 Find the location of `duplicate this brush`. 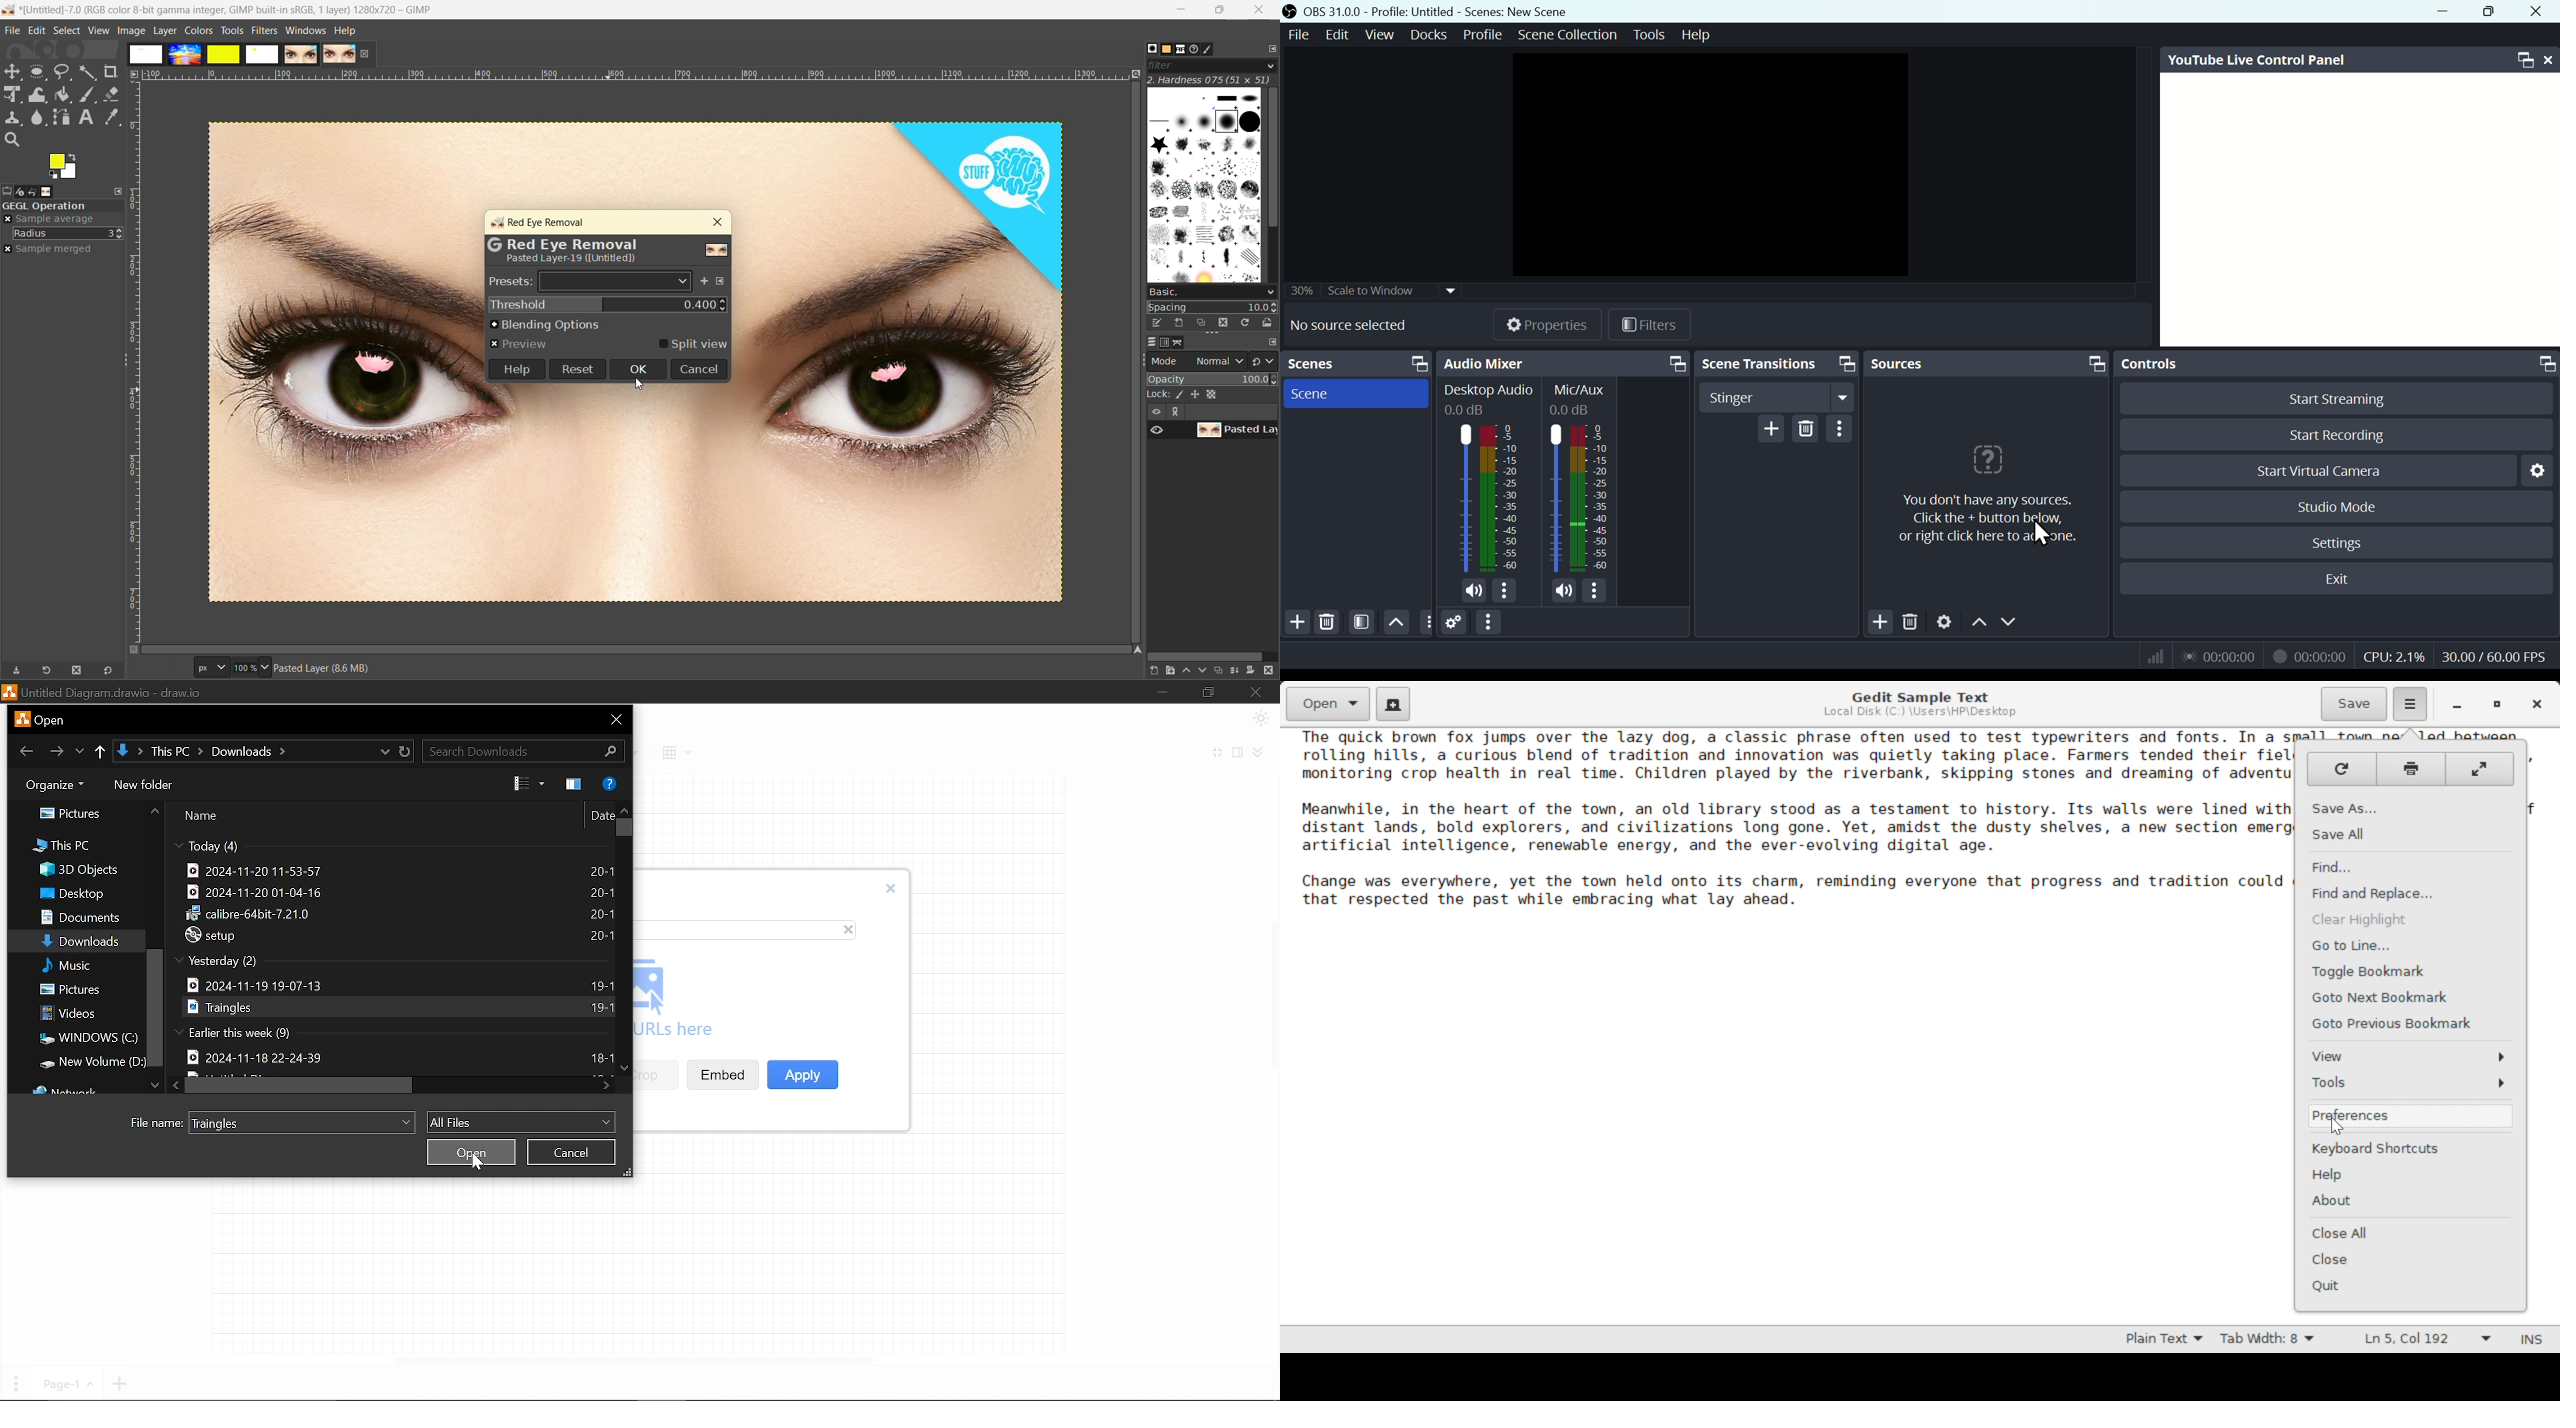

duplicate this brush is located at coordinates (1200, 323).